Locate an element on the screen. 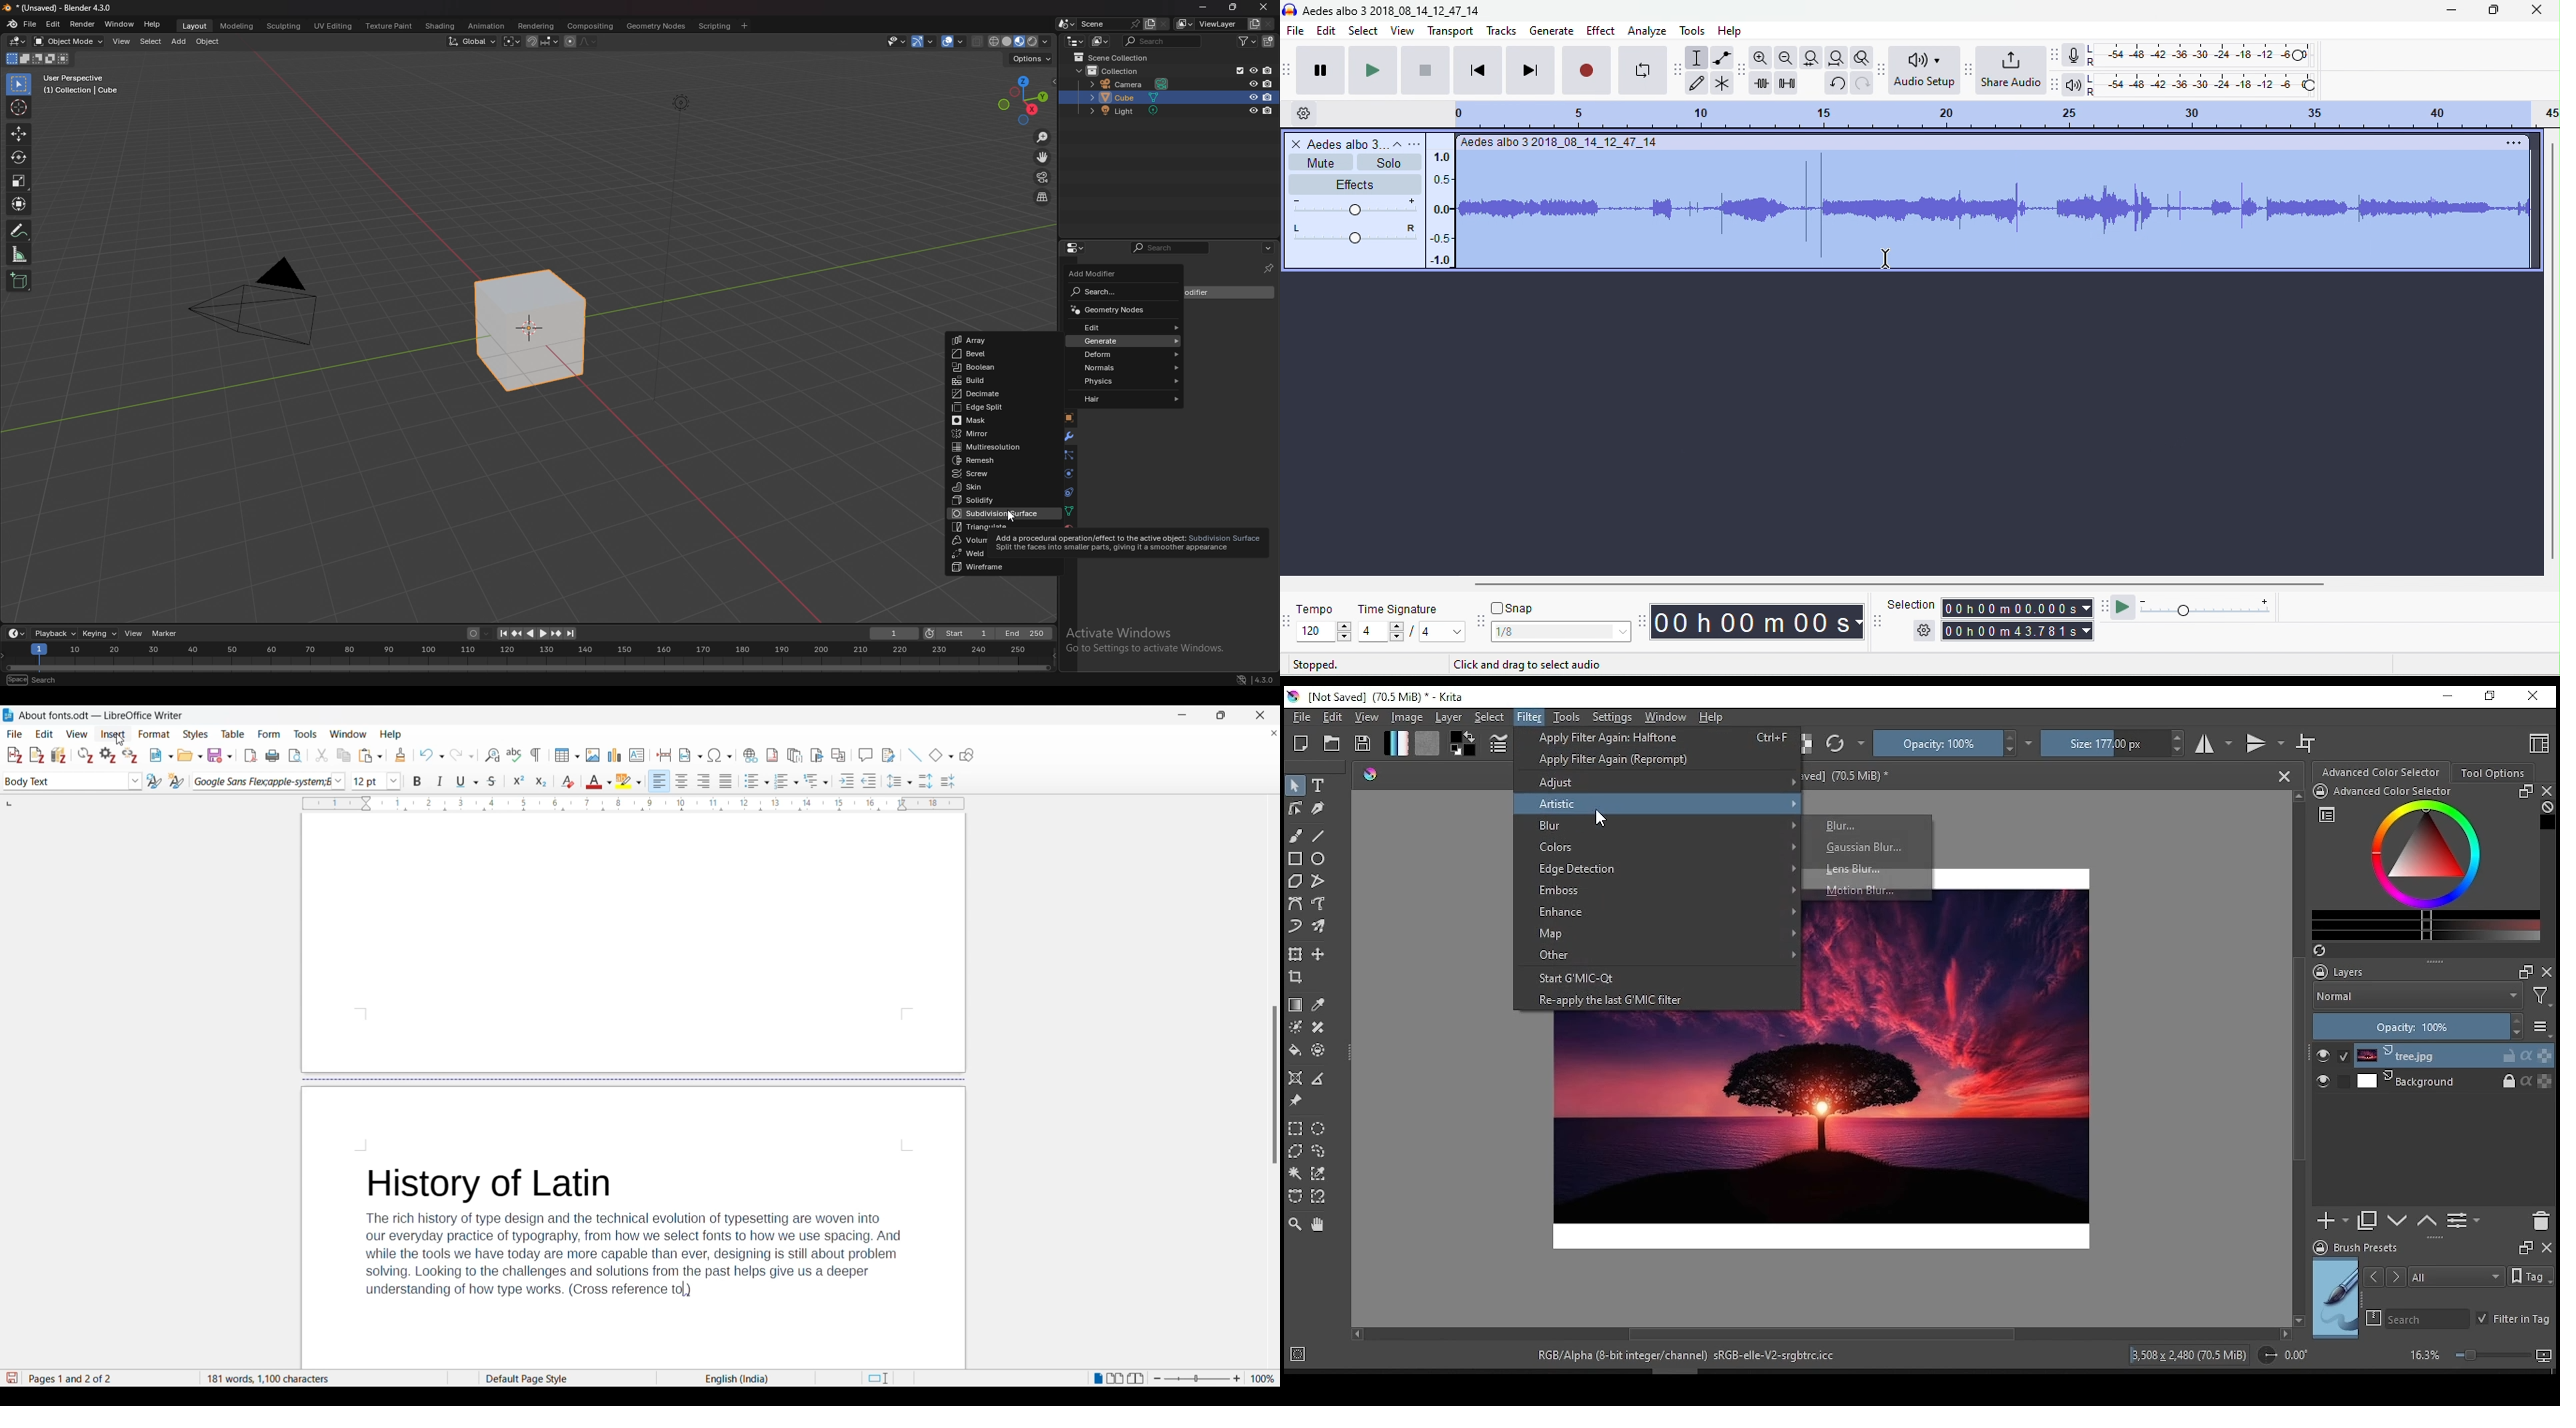 This screenshot has height=1428, width=2576. advanced color selector is located at coordinates (2423, 871).